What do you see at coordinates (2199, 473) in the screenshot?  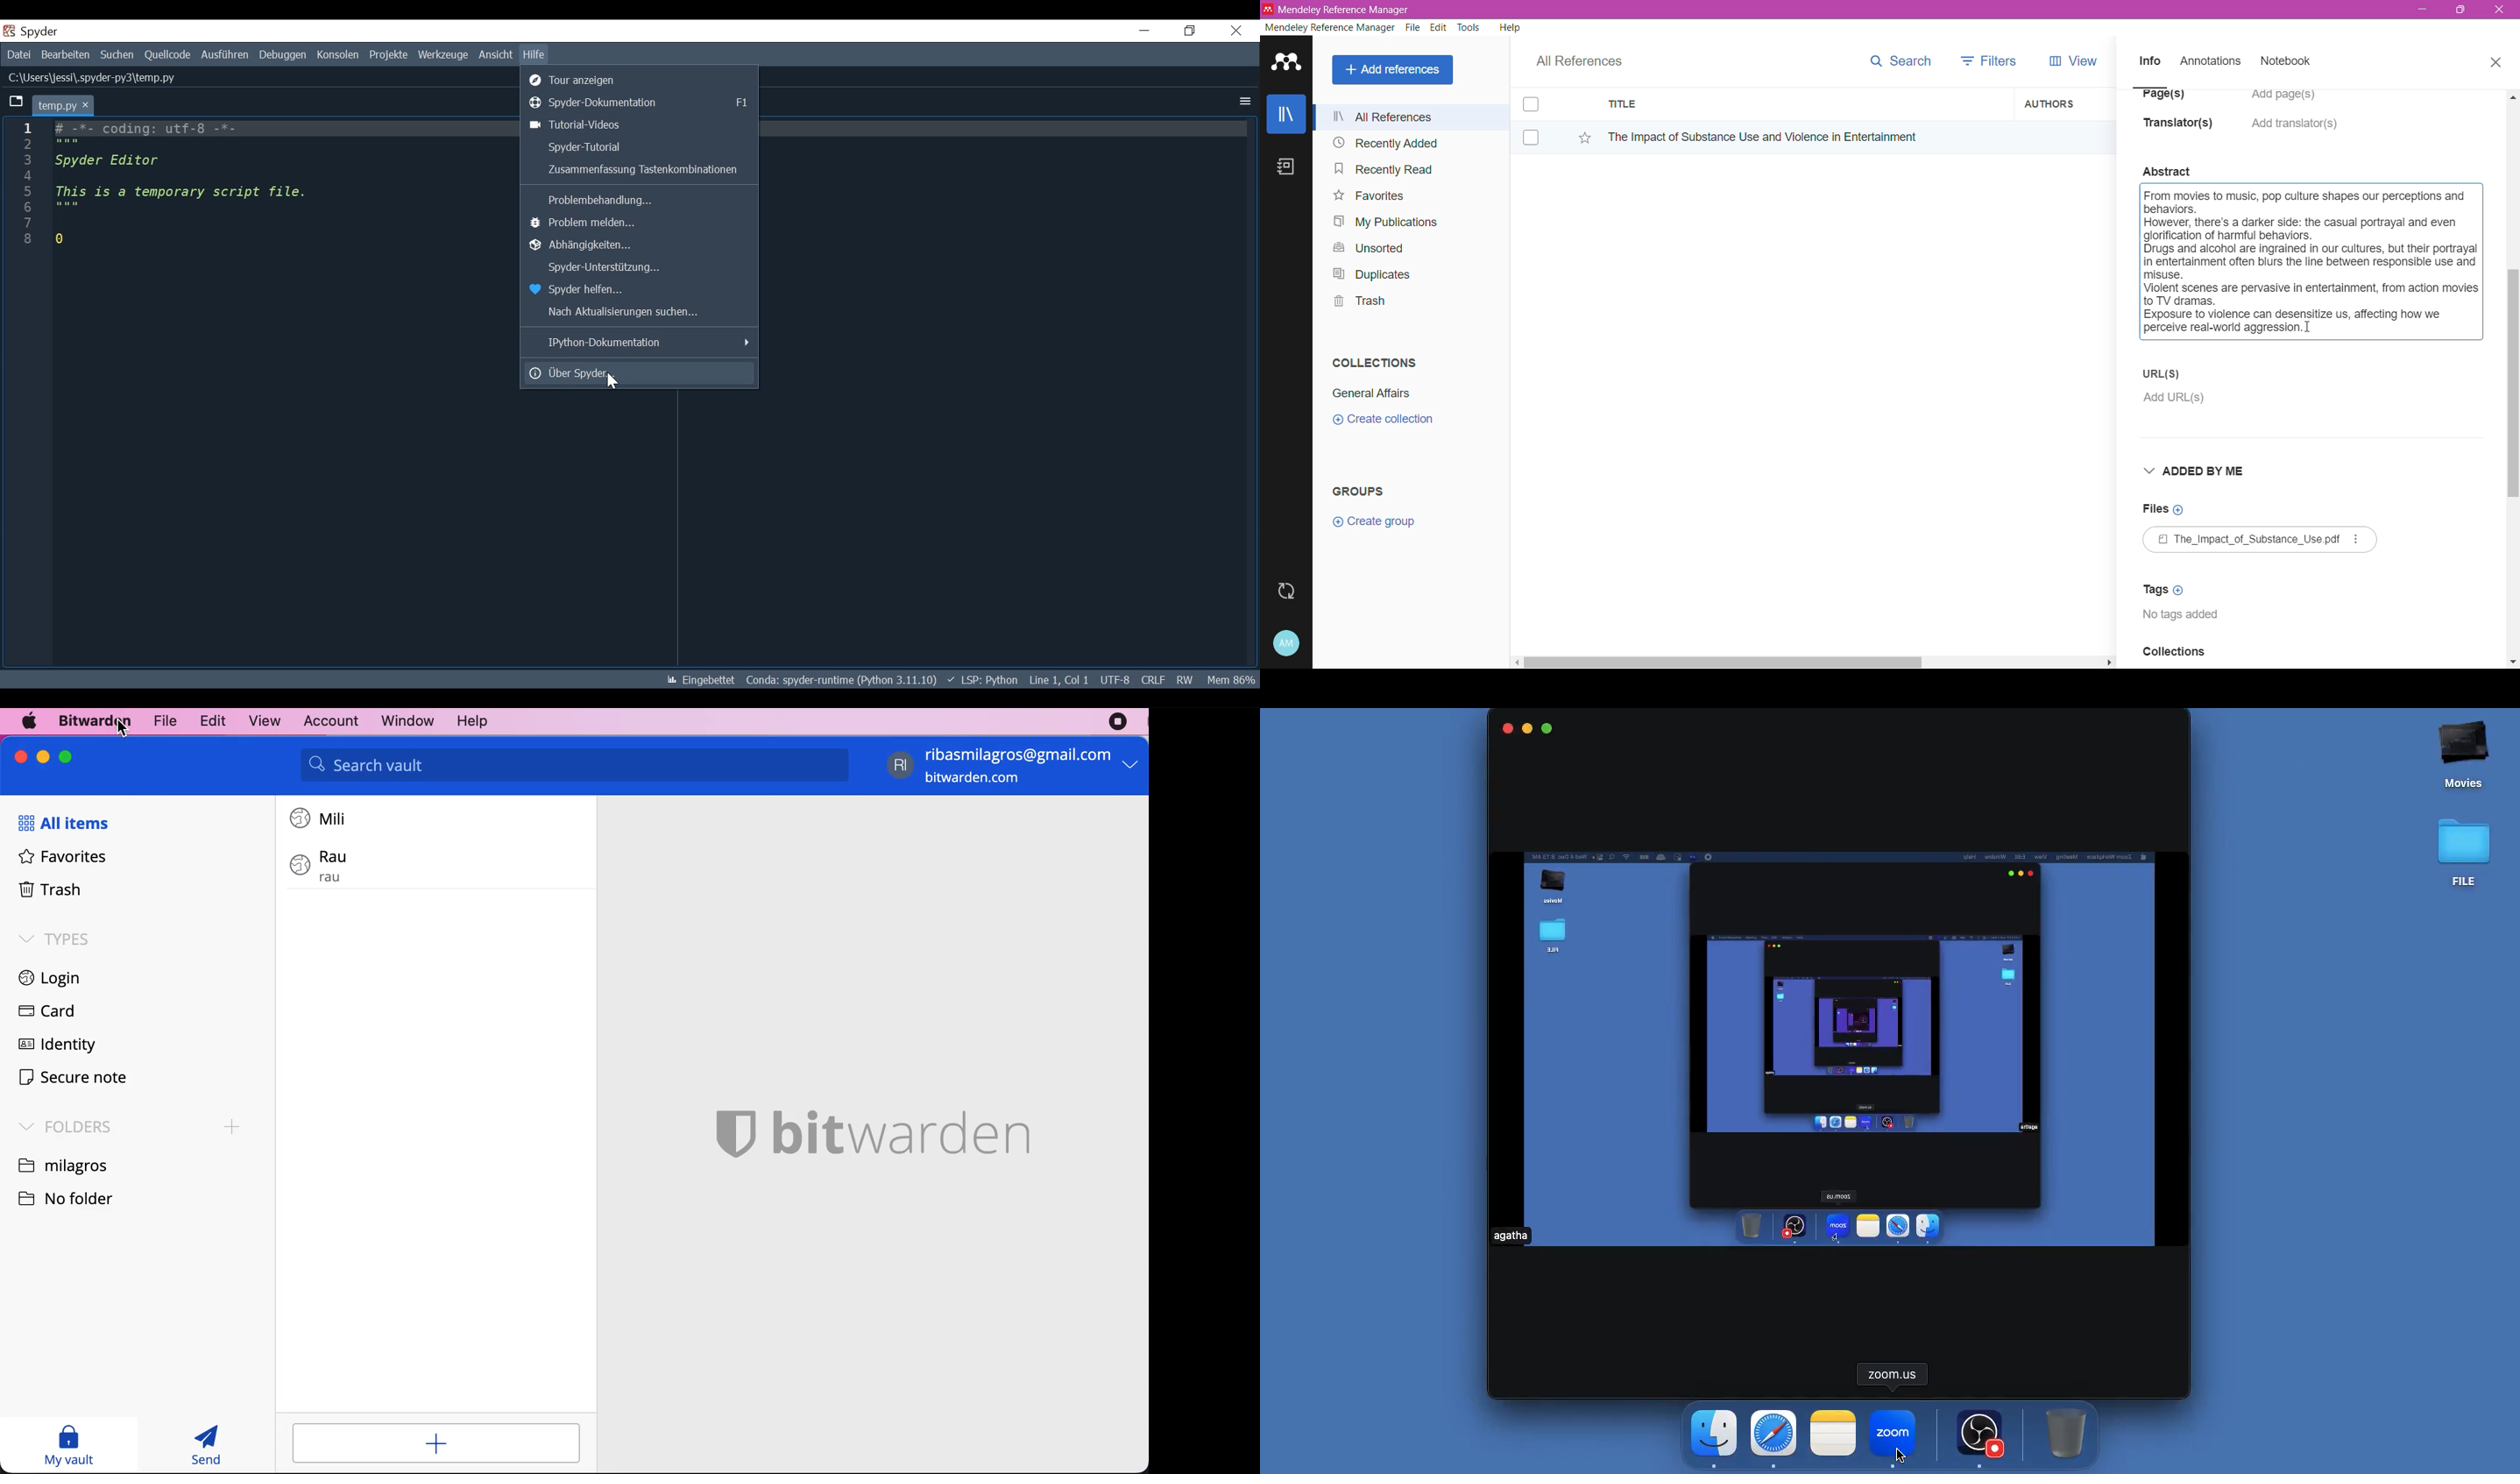 I see `Added By Me` at bounding box center [2199, 473].